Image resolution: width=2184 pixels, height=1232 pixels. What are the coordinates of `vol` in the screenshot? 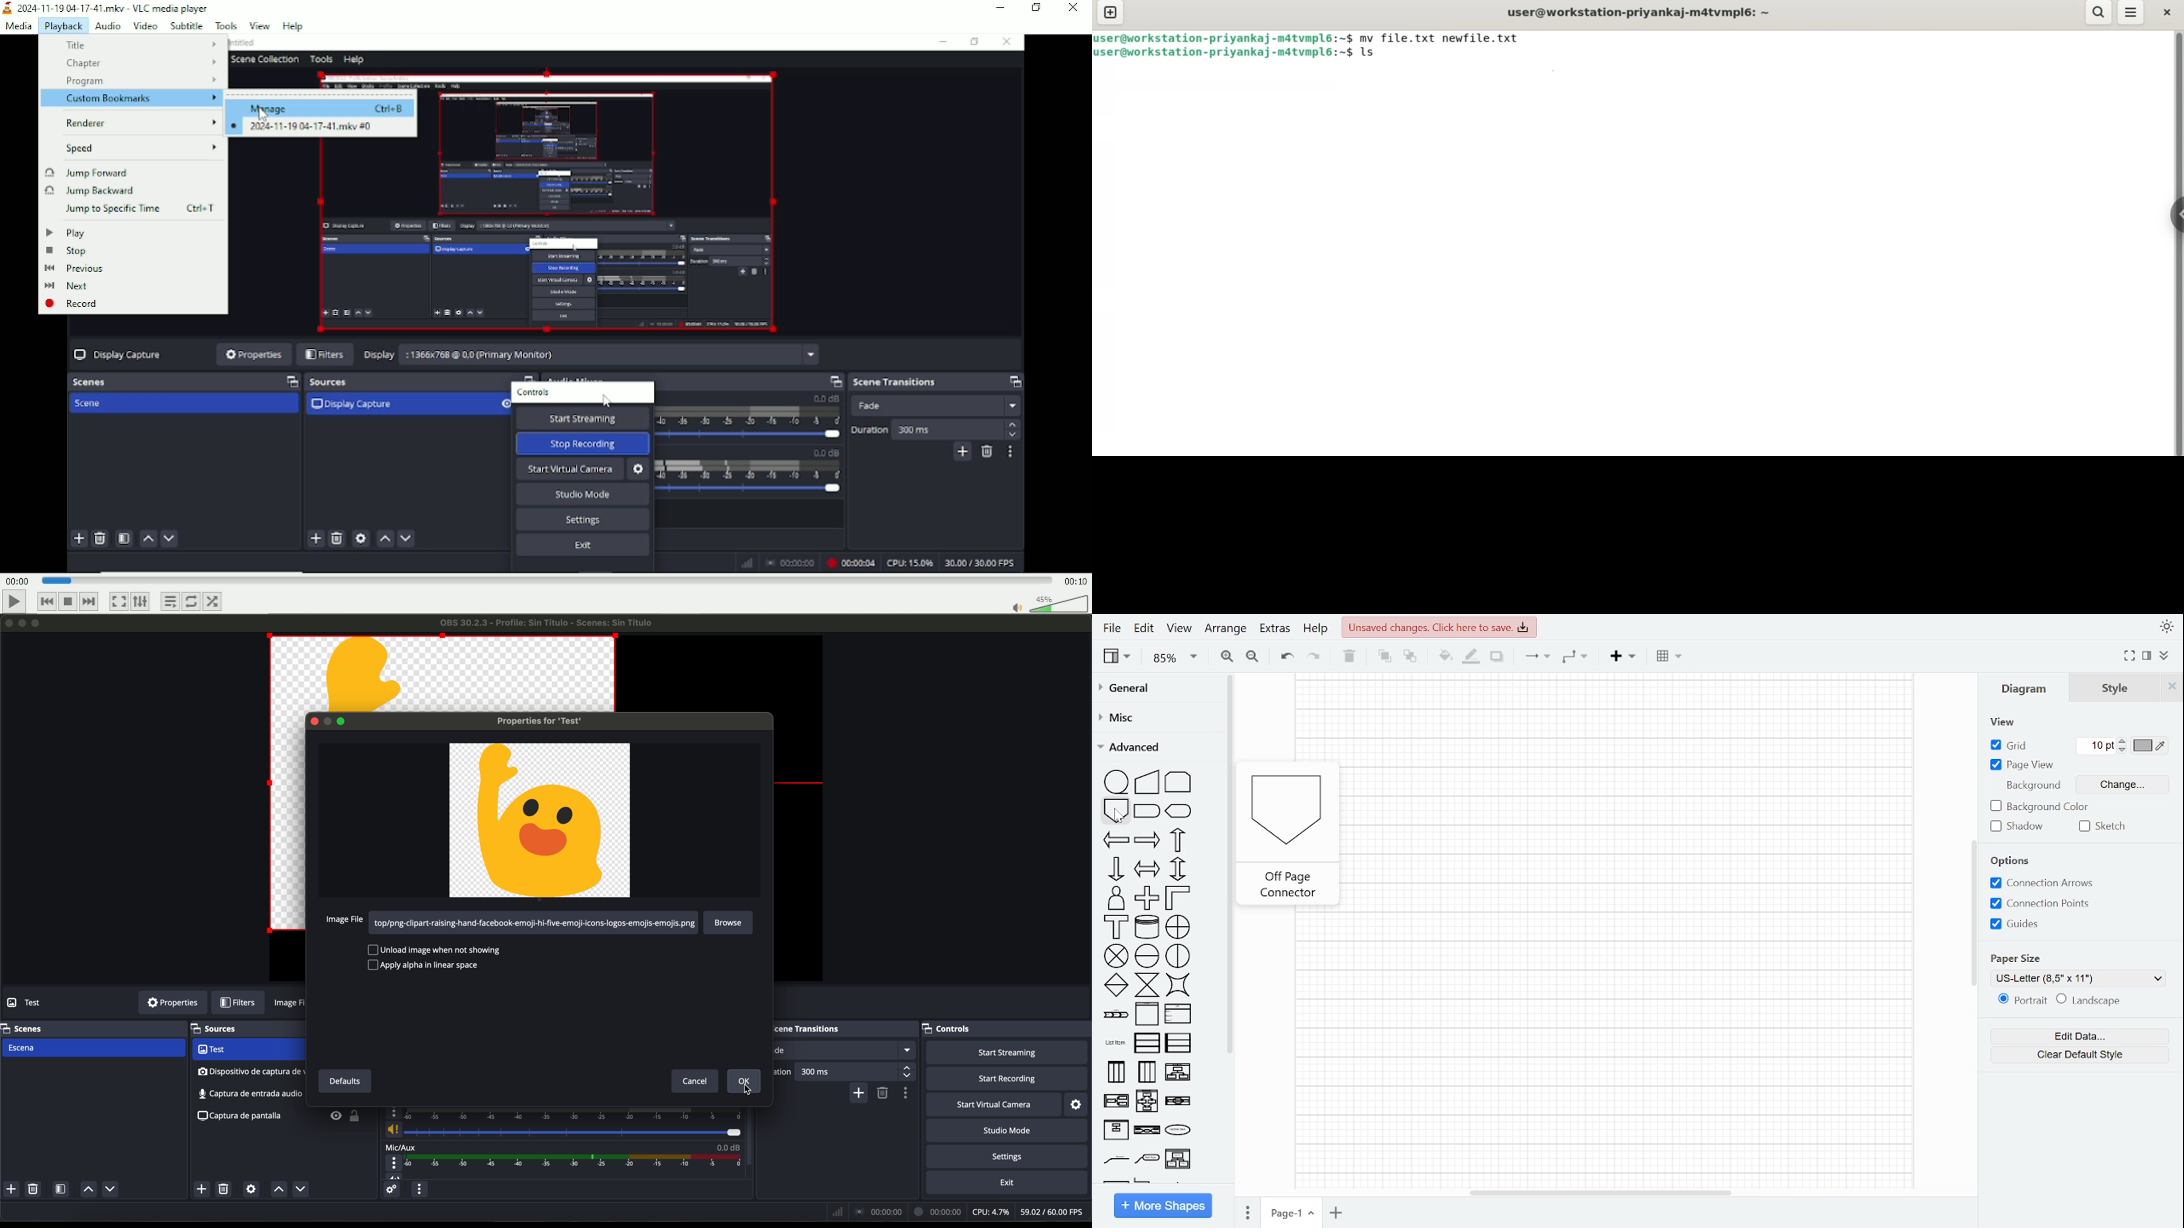 It's located at (562, 1130).